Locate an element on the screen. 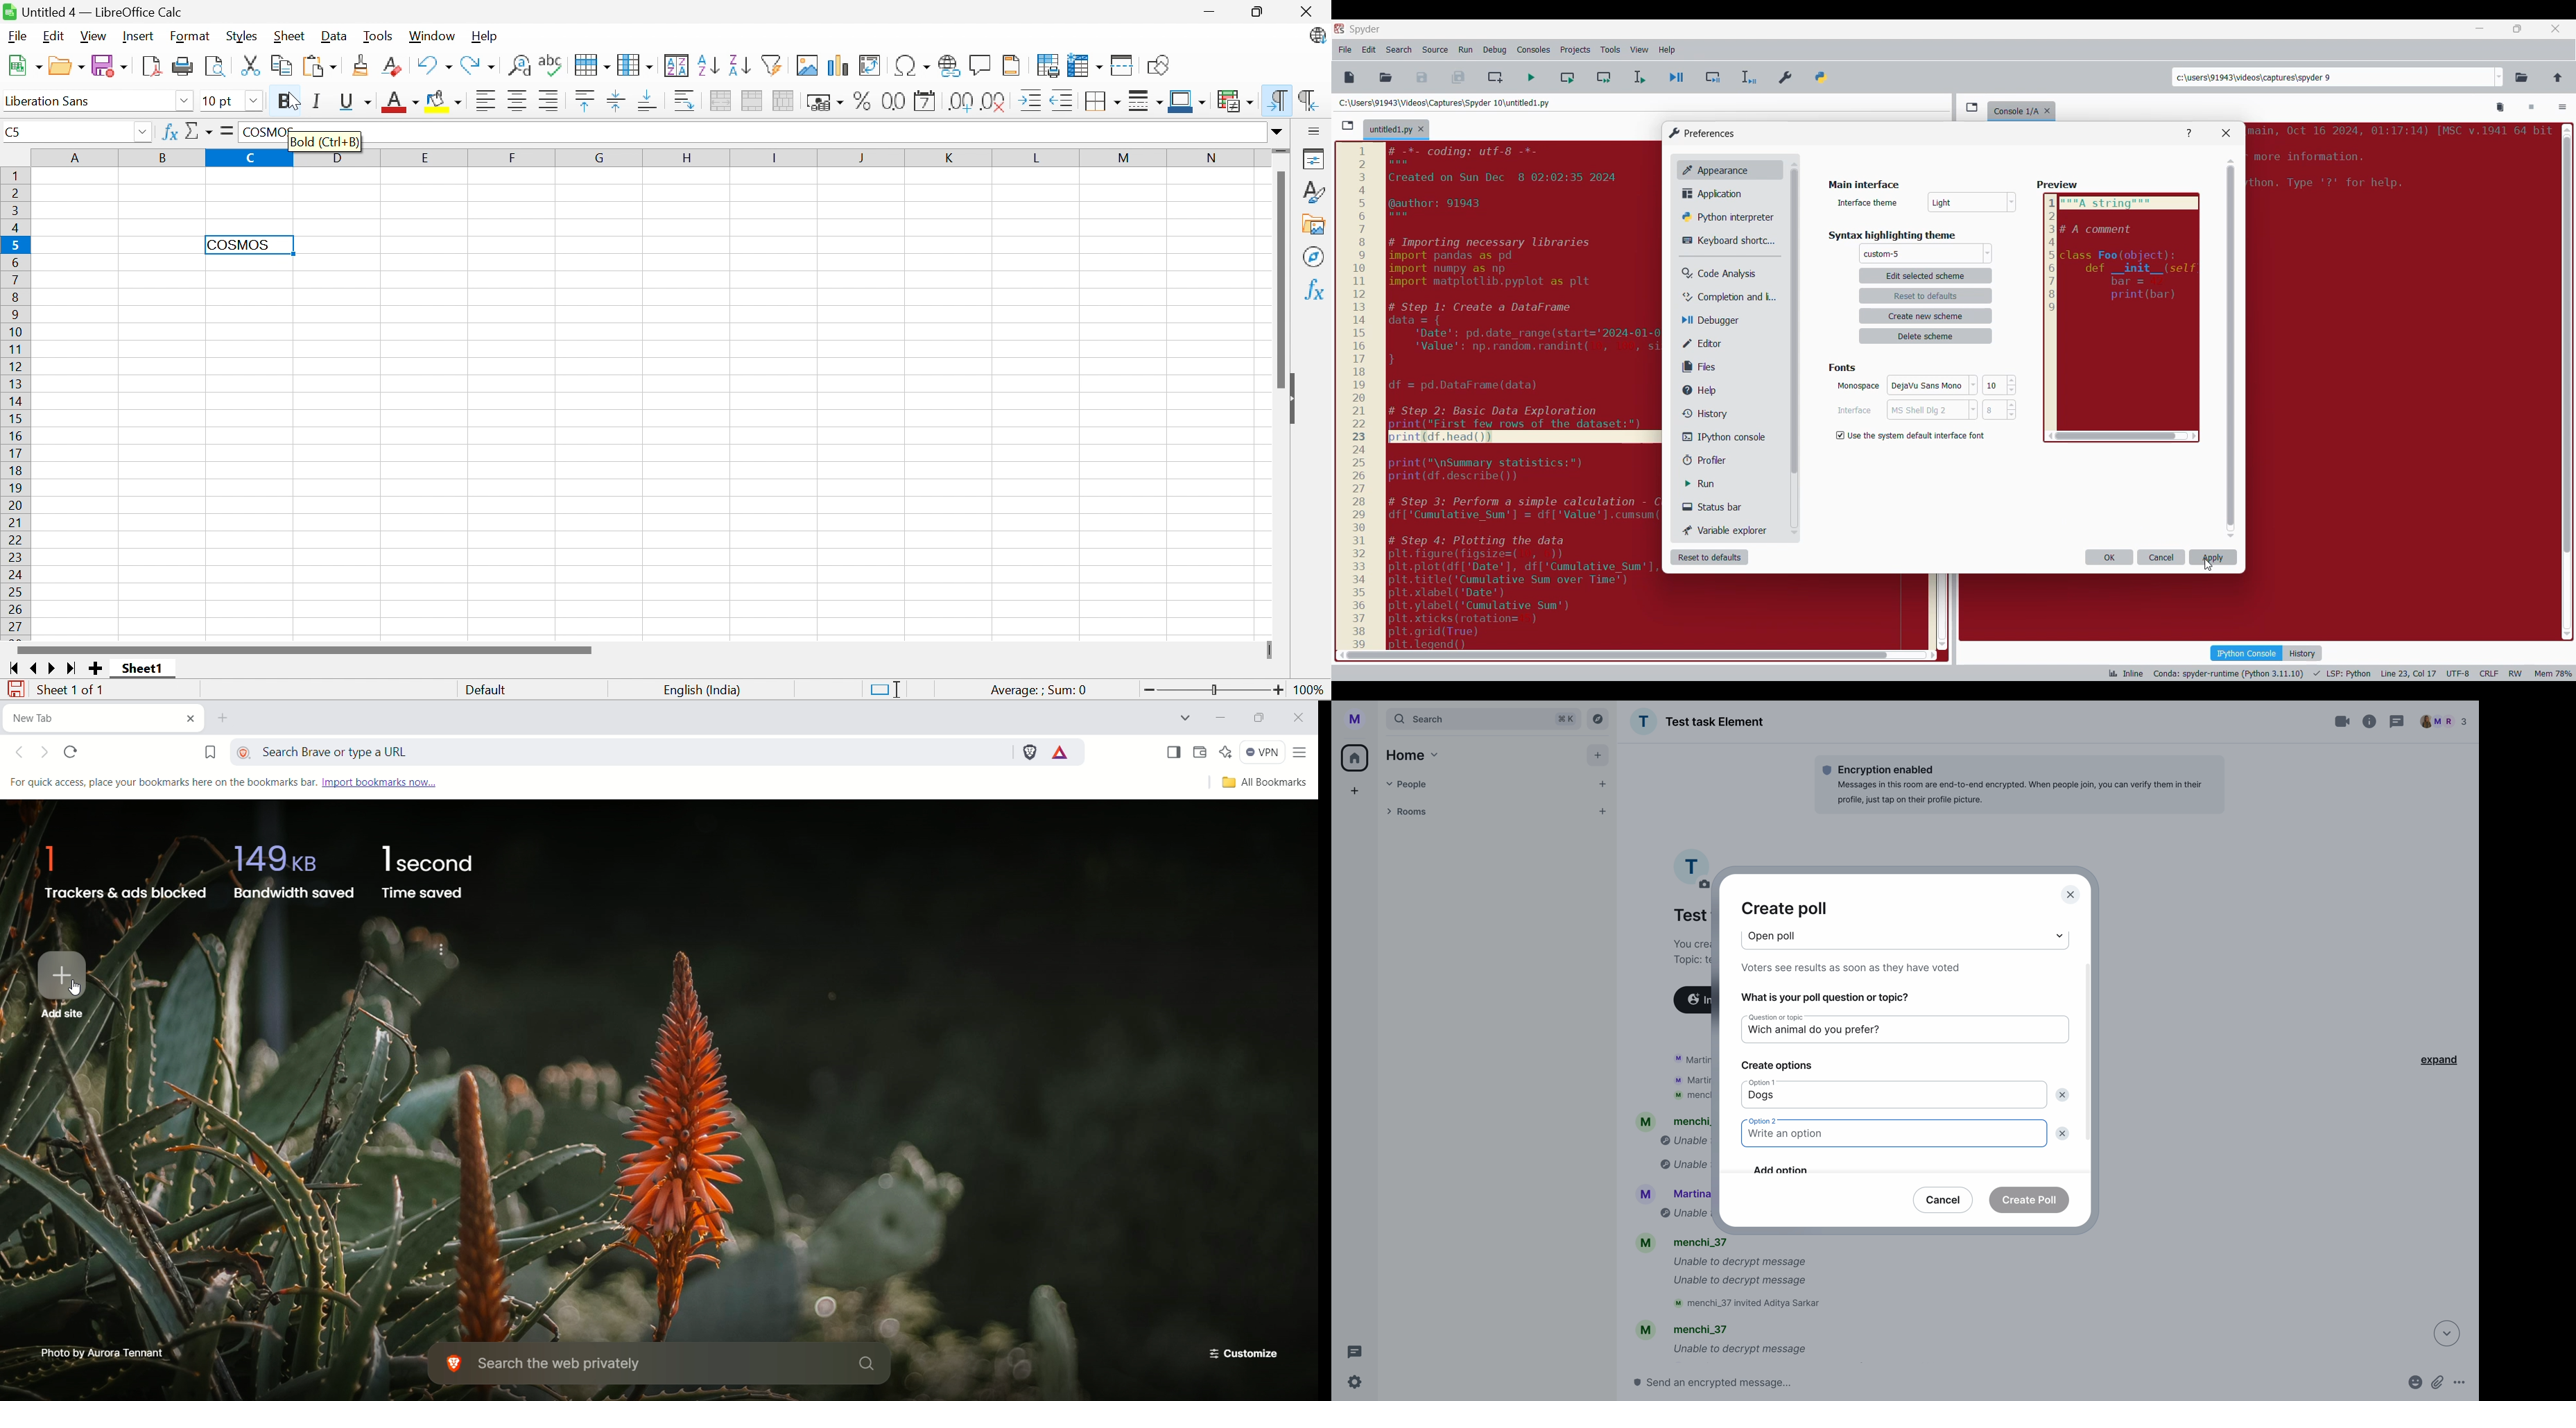 The image size is (2576, 1428). Minimize is located at coordinates (1209, 11).